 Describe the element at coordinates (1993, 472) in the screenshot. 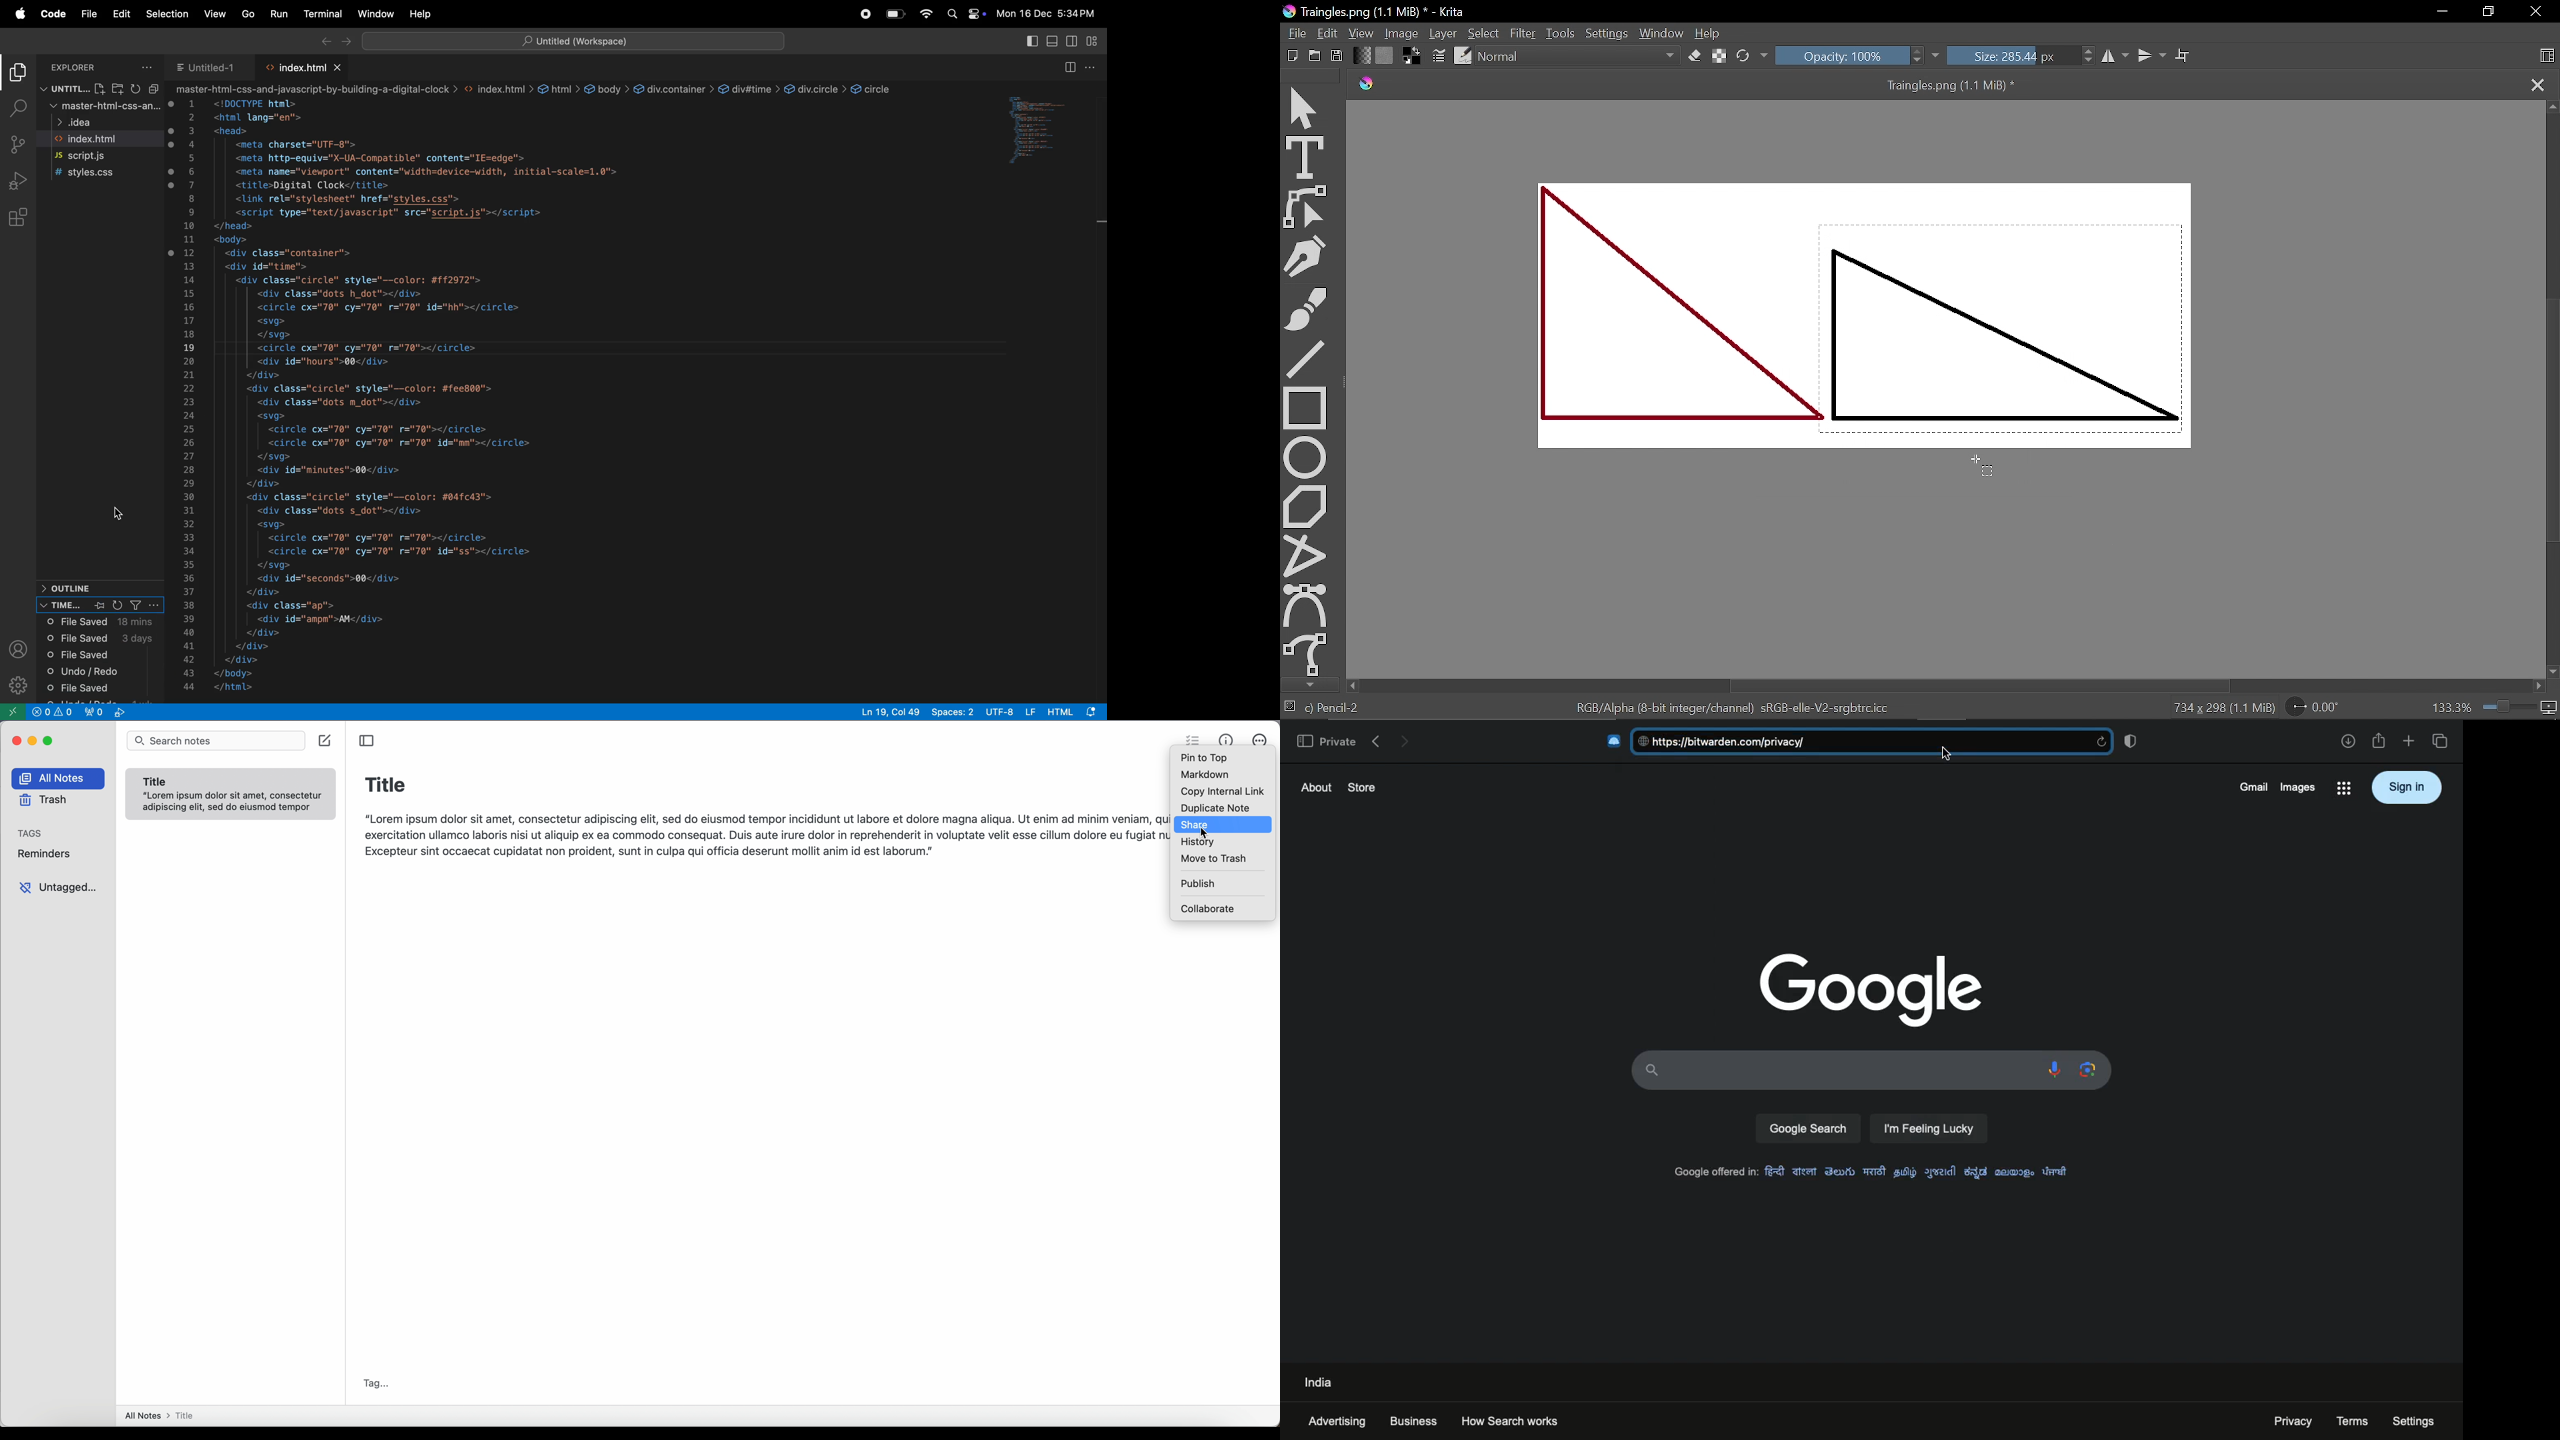

I see `Cursor` at that location.